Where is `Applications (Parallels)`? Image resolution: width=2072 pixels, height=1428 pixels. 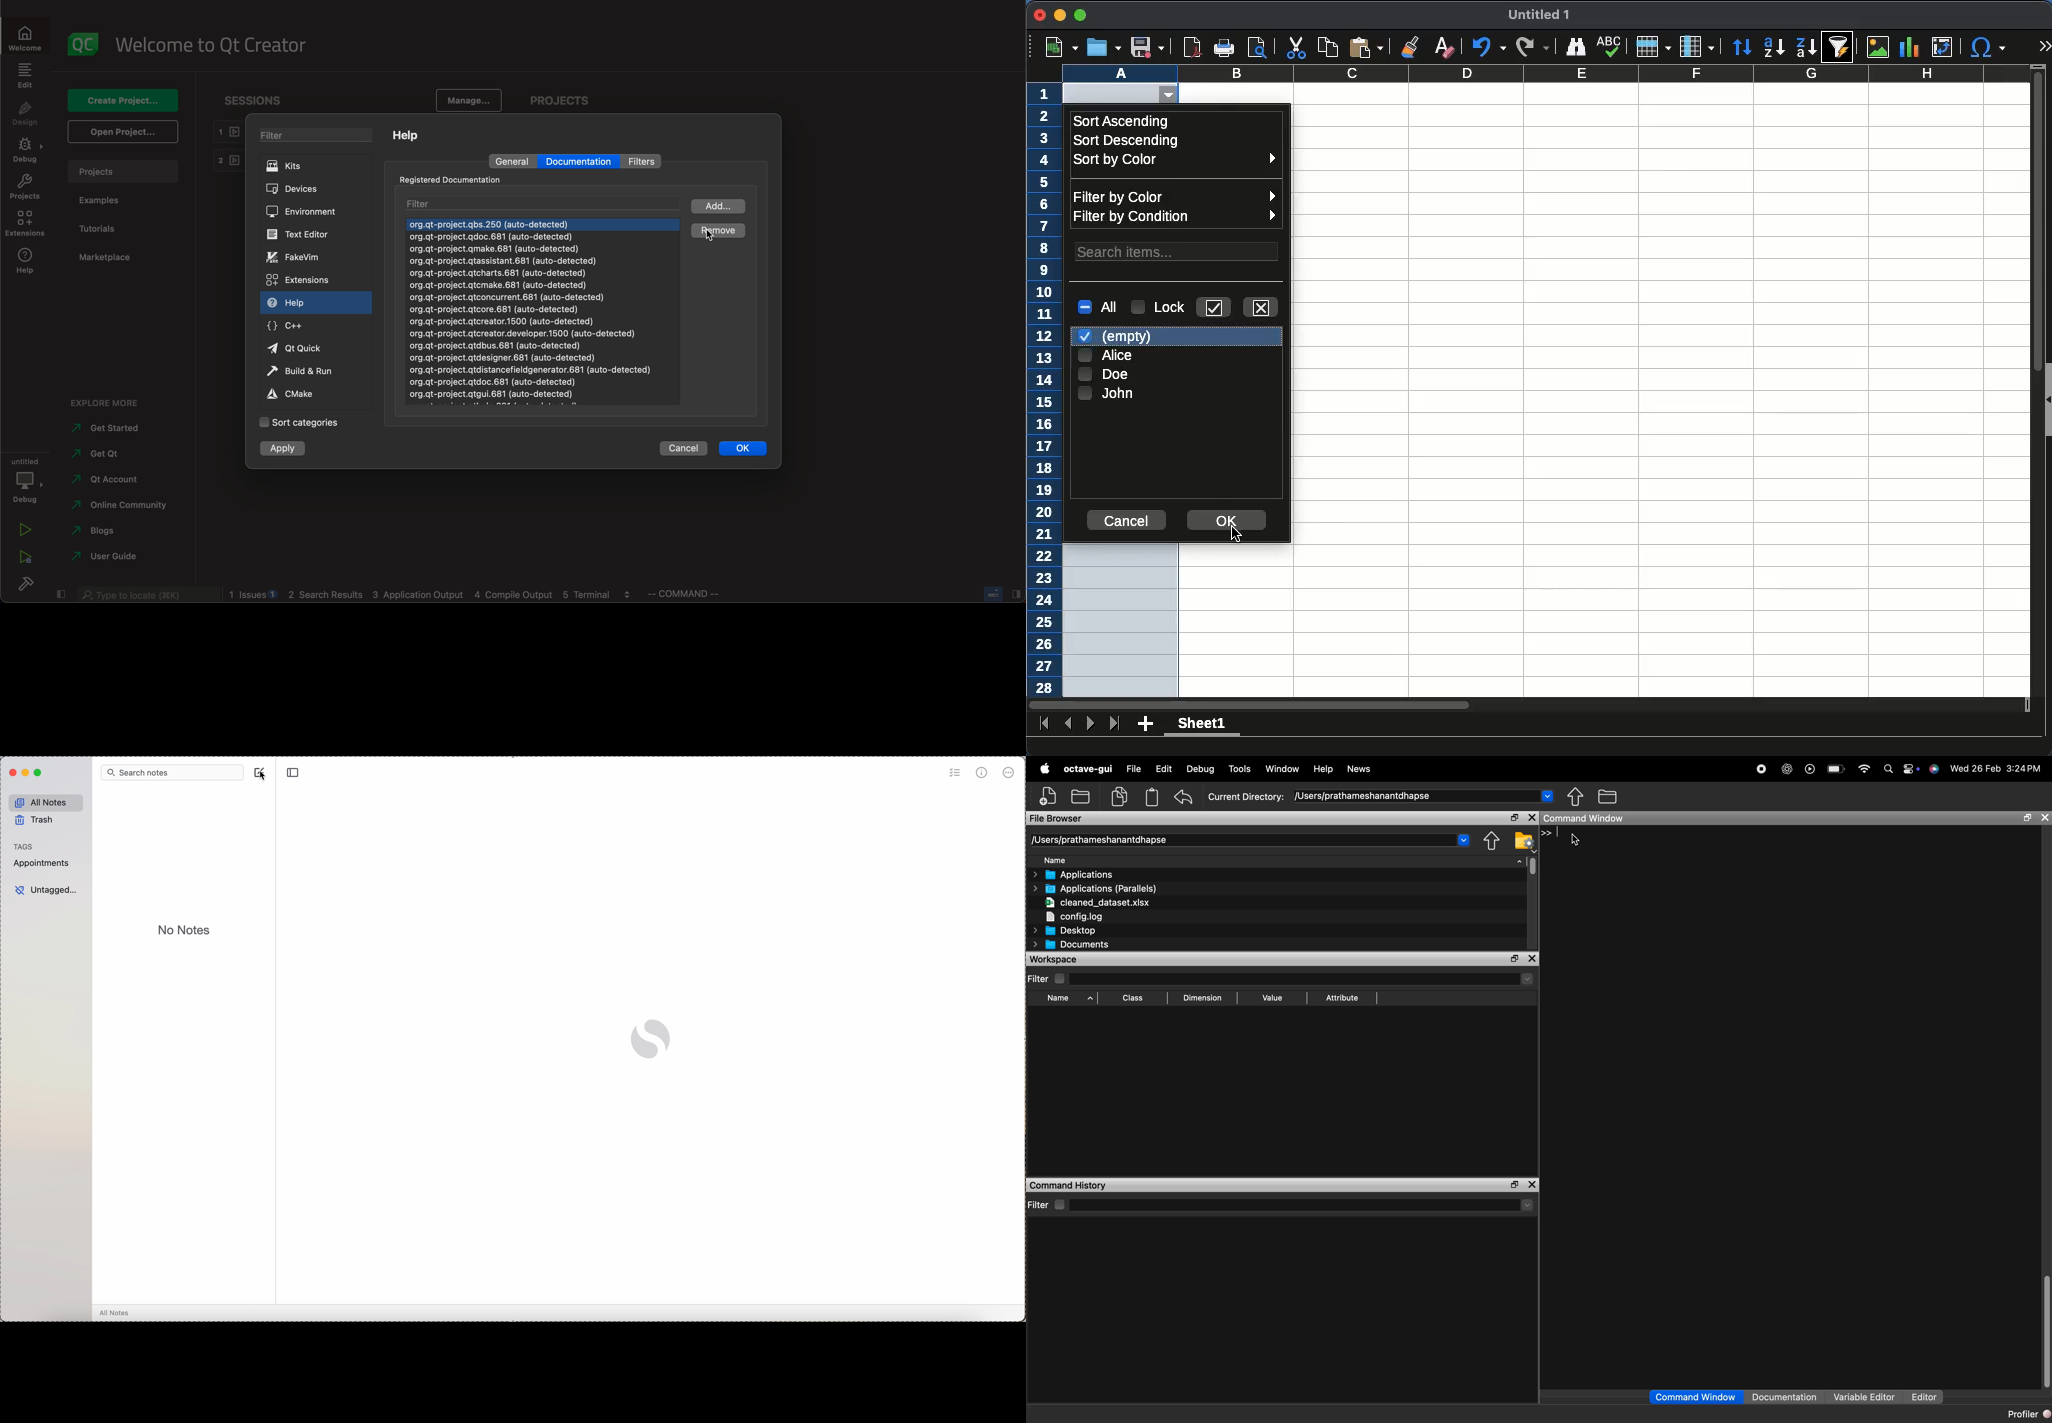 Applications (Parallels) is located at coordinates (1097, 889).